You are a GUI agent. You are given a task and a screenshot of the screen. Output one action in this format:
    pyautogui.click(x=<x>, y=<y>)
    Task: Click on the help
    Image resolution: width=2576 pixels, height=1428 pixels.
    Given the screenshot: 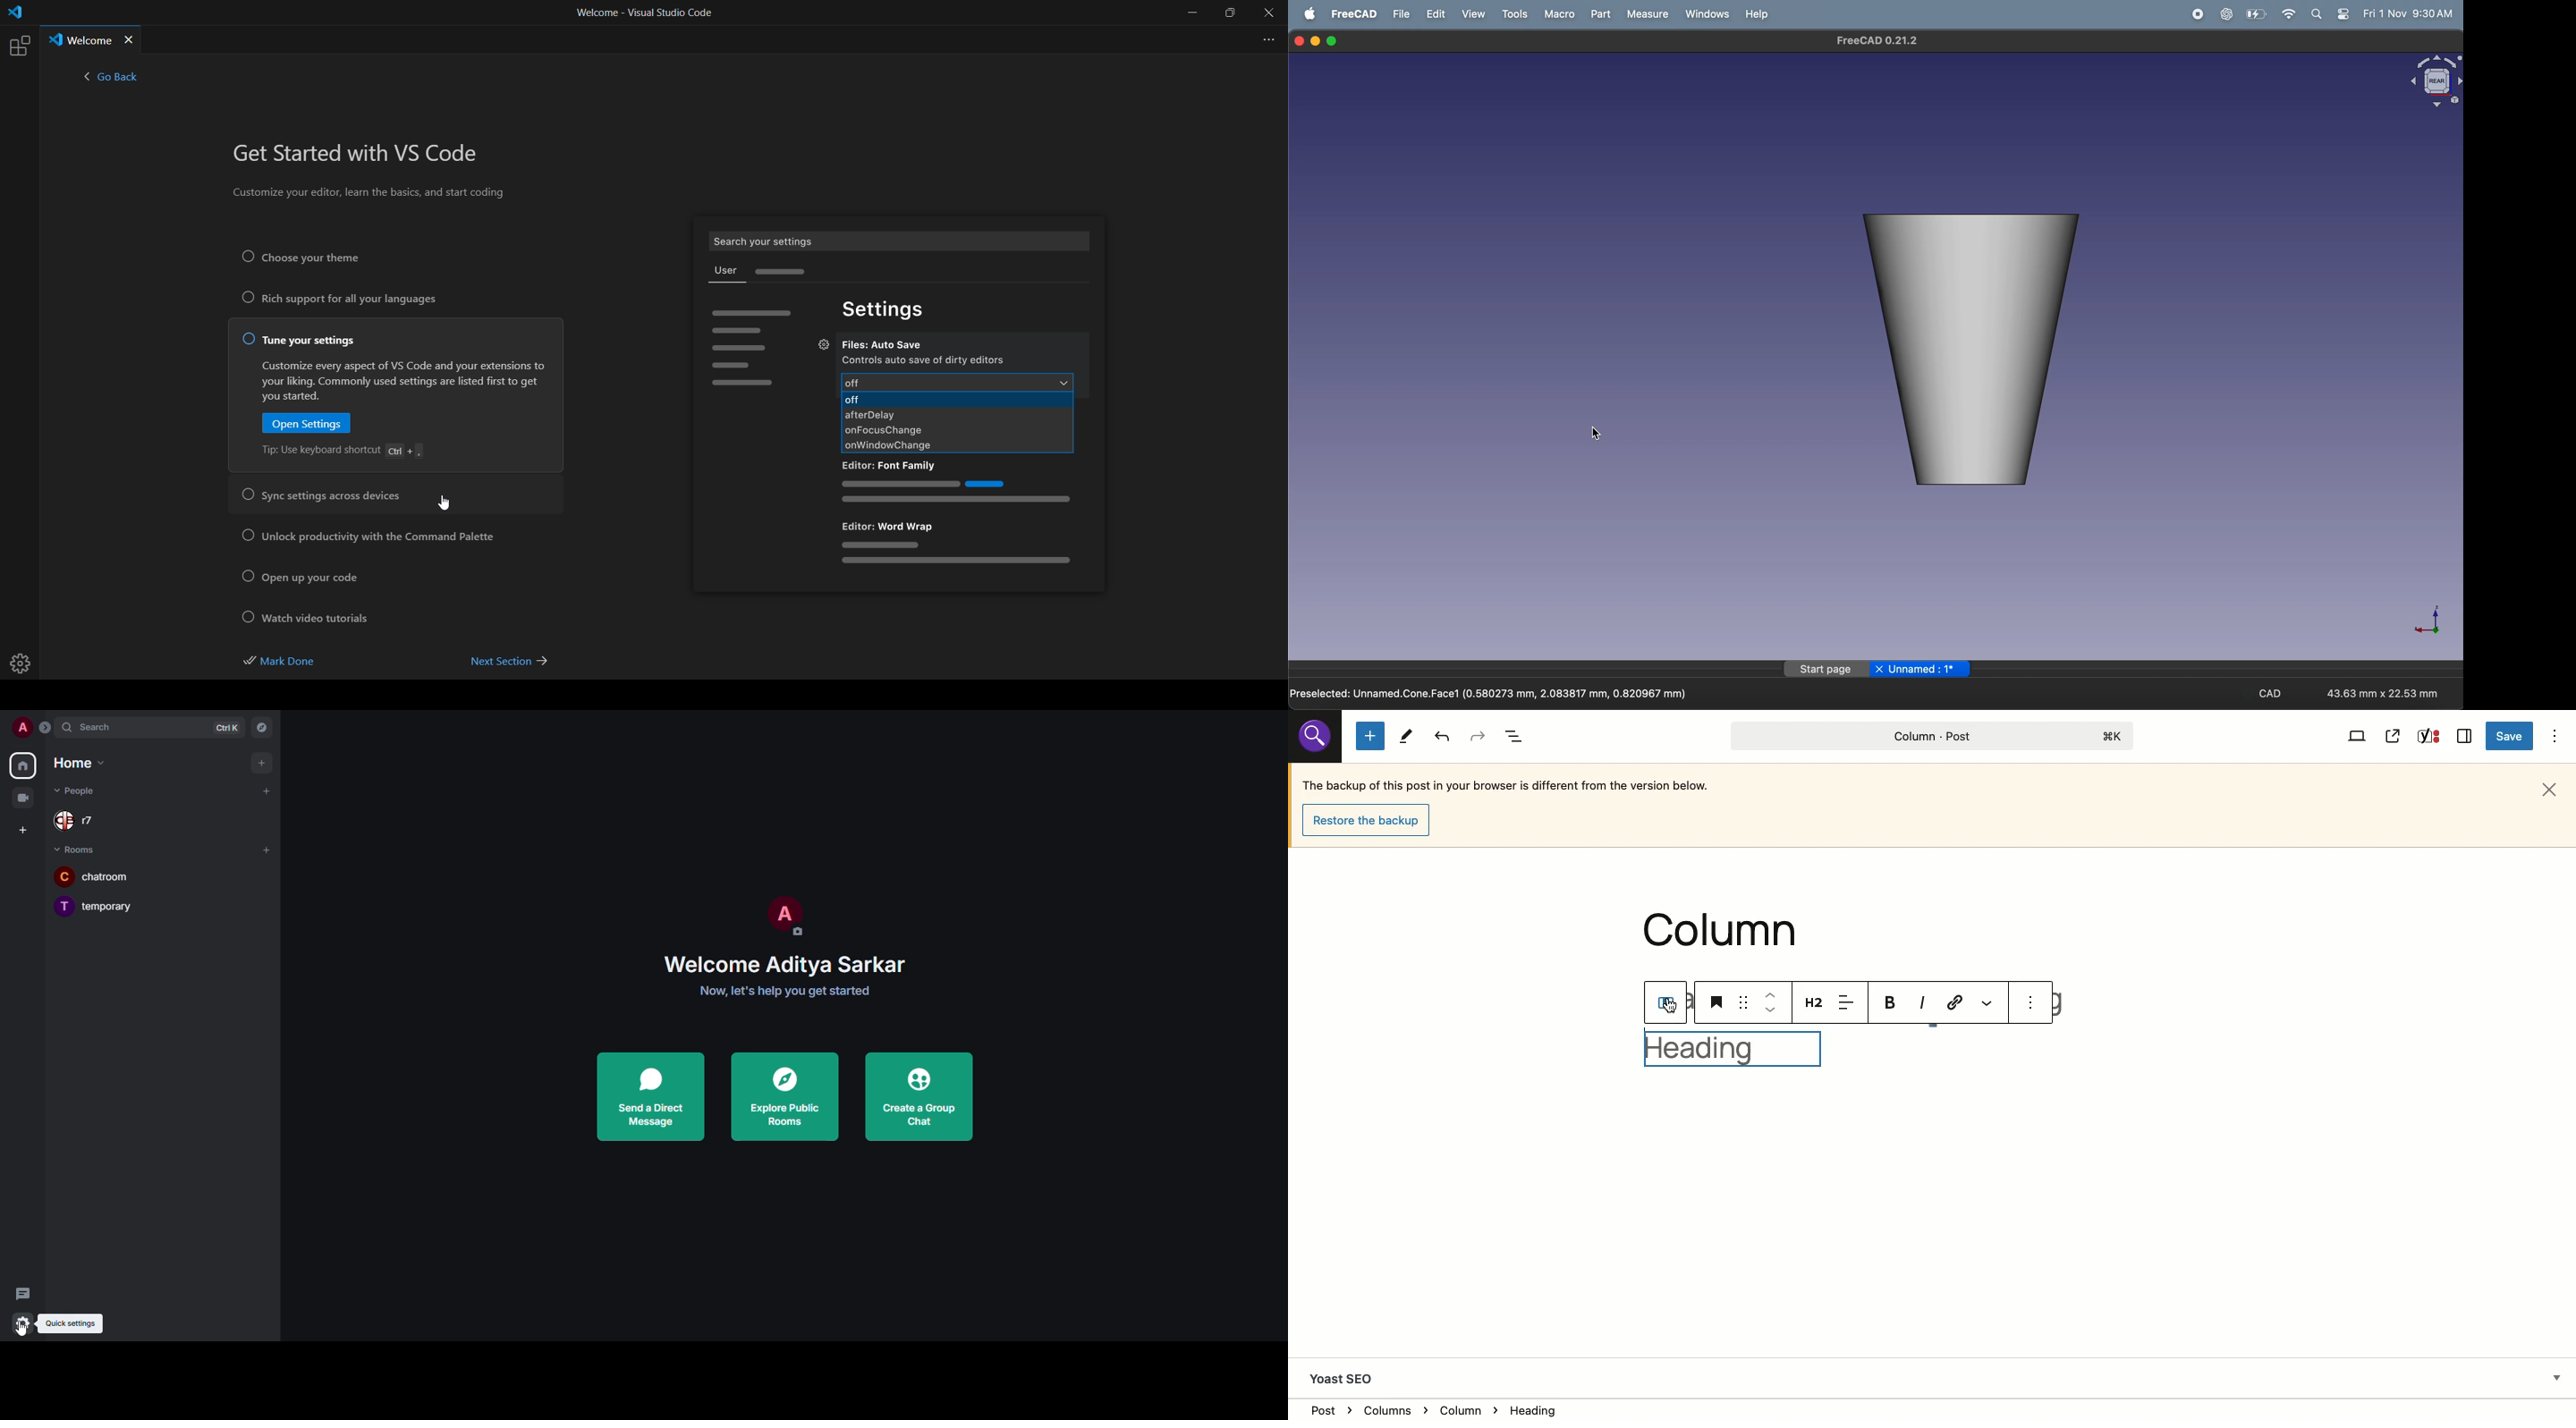 What is the action you would take?
    pyautogui.click(x=1756, y=14)
    